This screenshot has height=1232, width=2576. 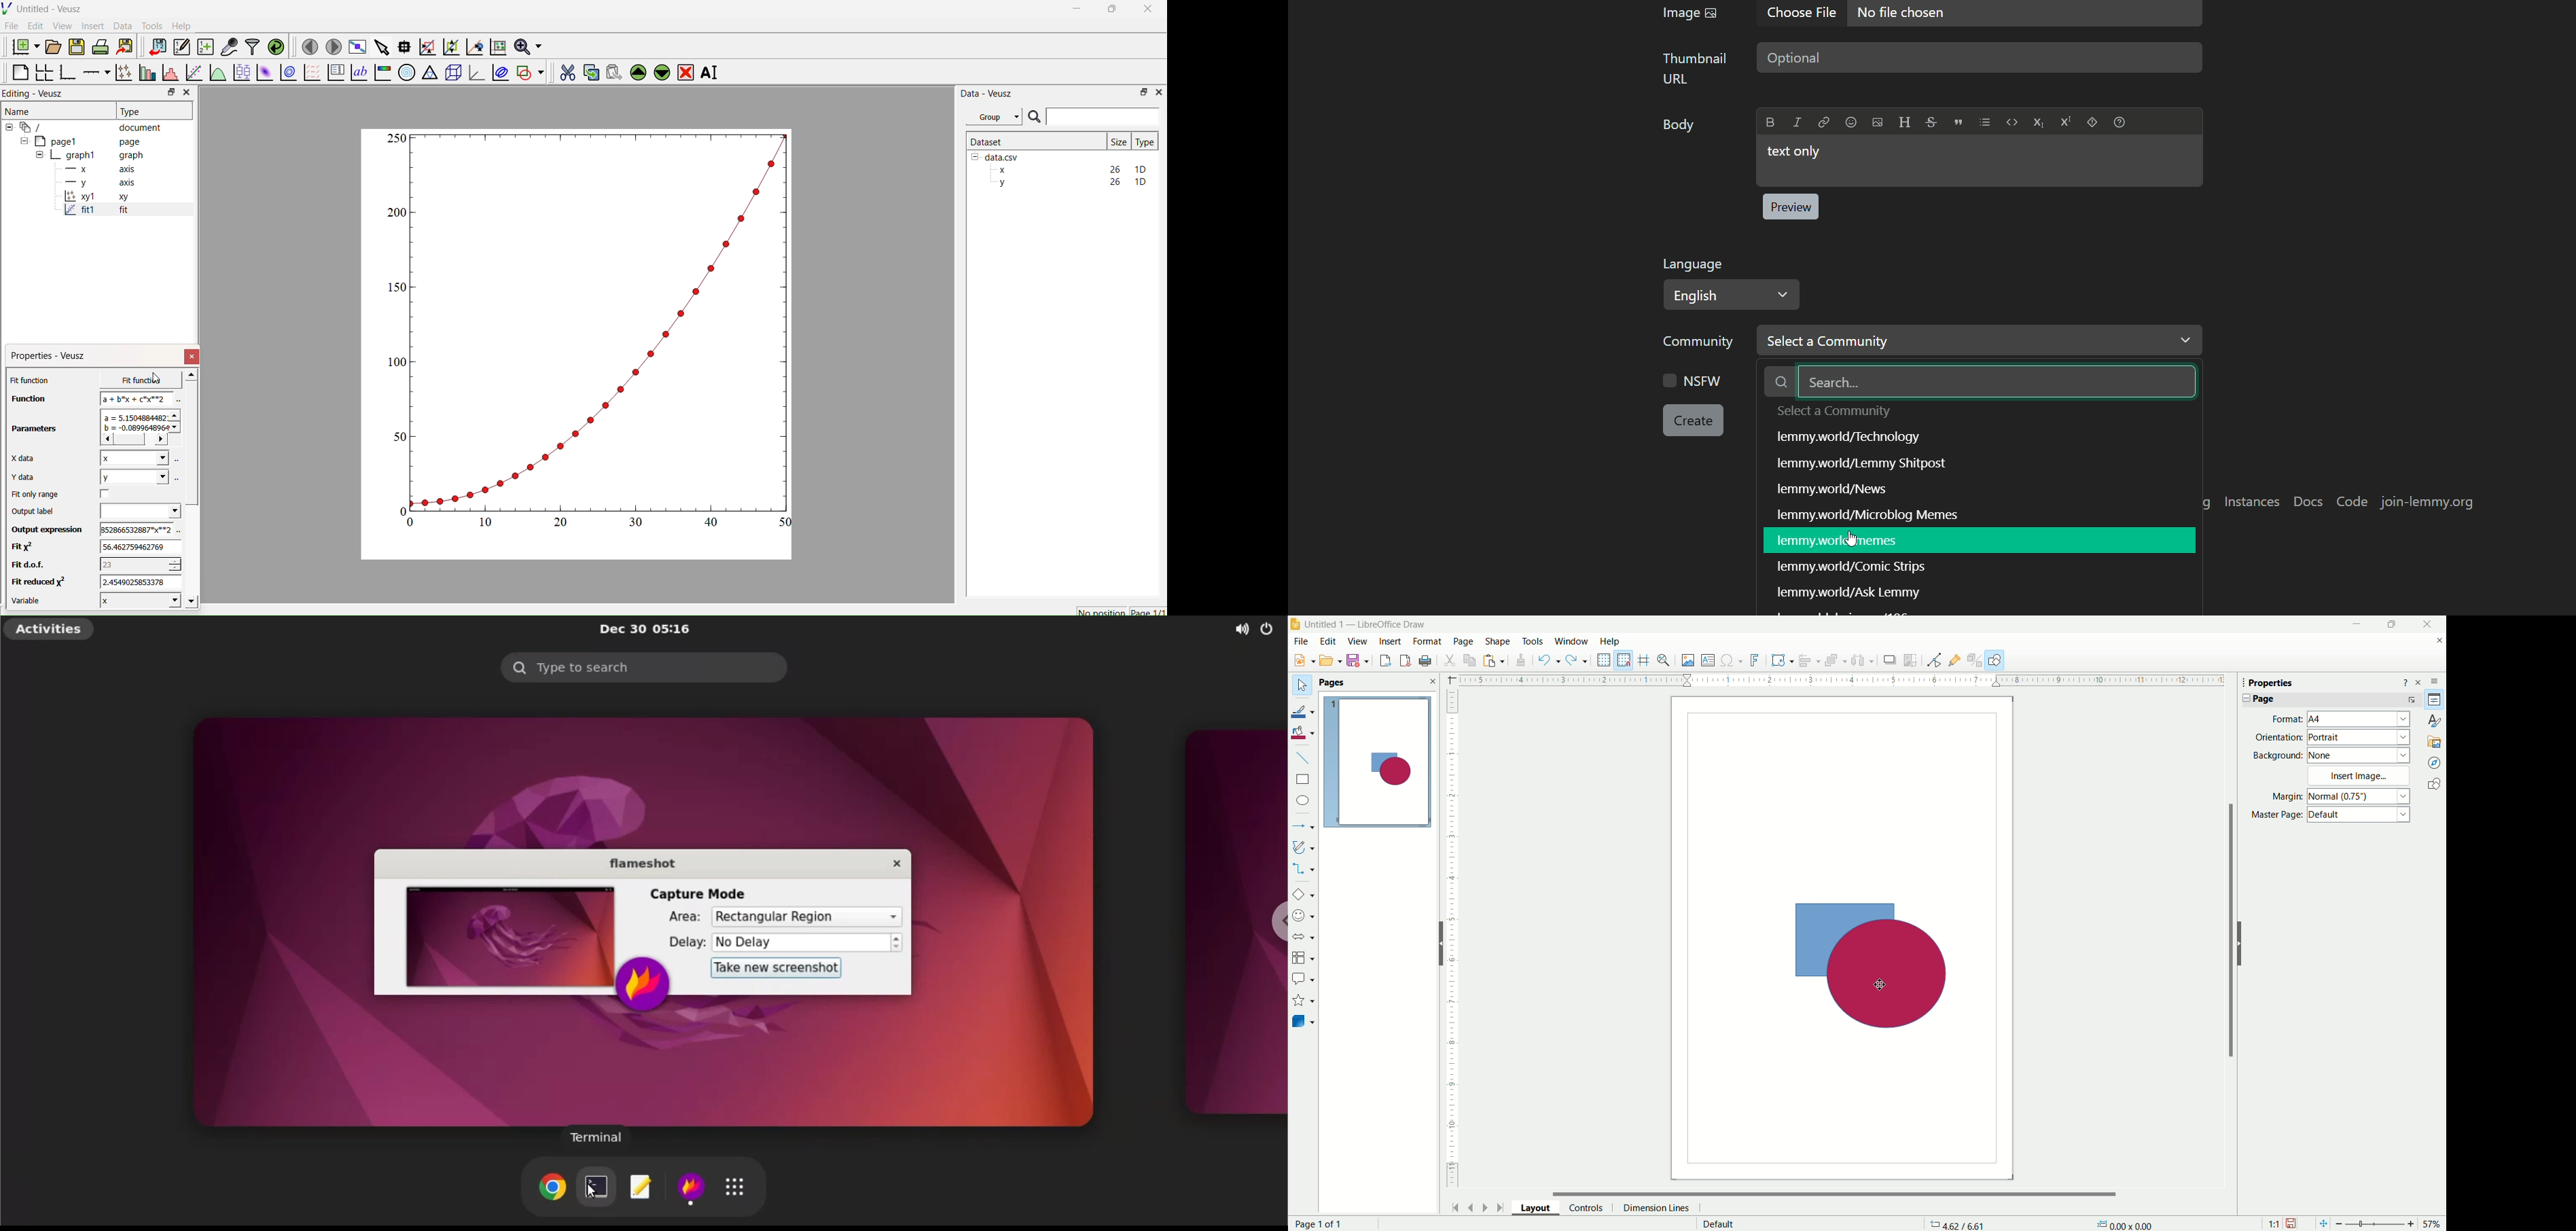 What do you see at coordinates (178, 462) in the screenshot?
I see `Select using dataset browser` at bounding box center [178, 462].